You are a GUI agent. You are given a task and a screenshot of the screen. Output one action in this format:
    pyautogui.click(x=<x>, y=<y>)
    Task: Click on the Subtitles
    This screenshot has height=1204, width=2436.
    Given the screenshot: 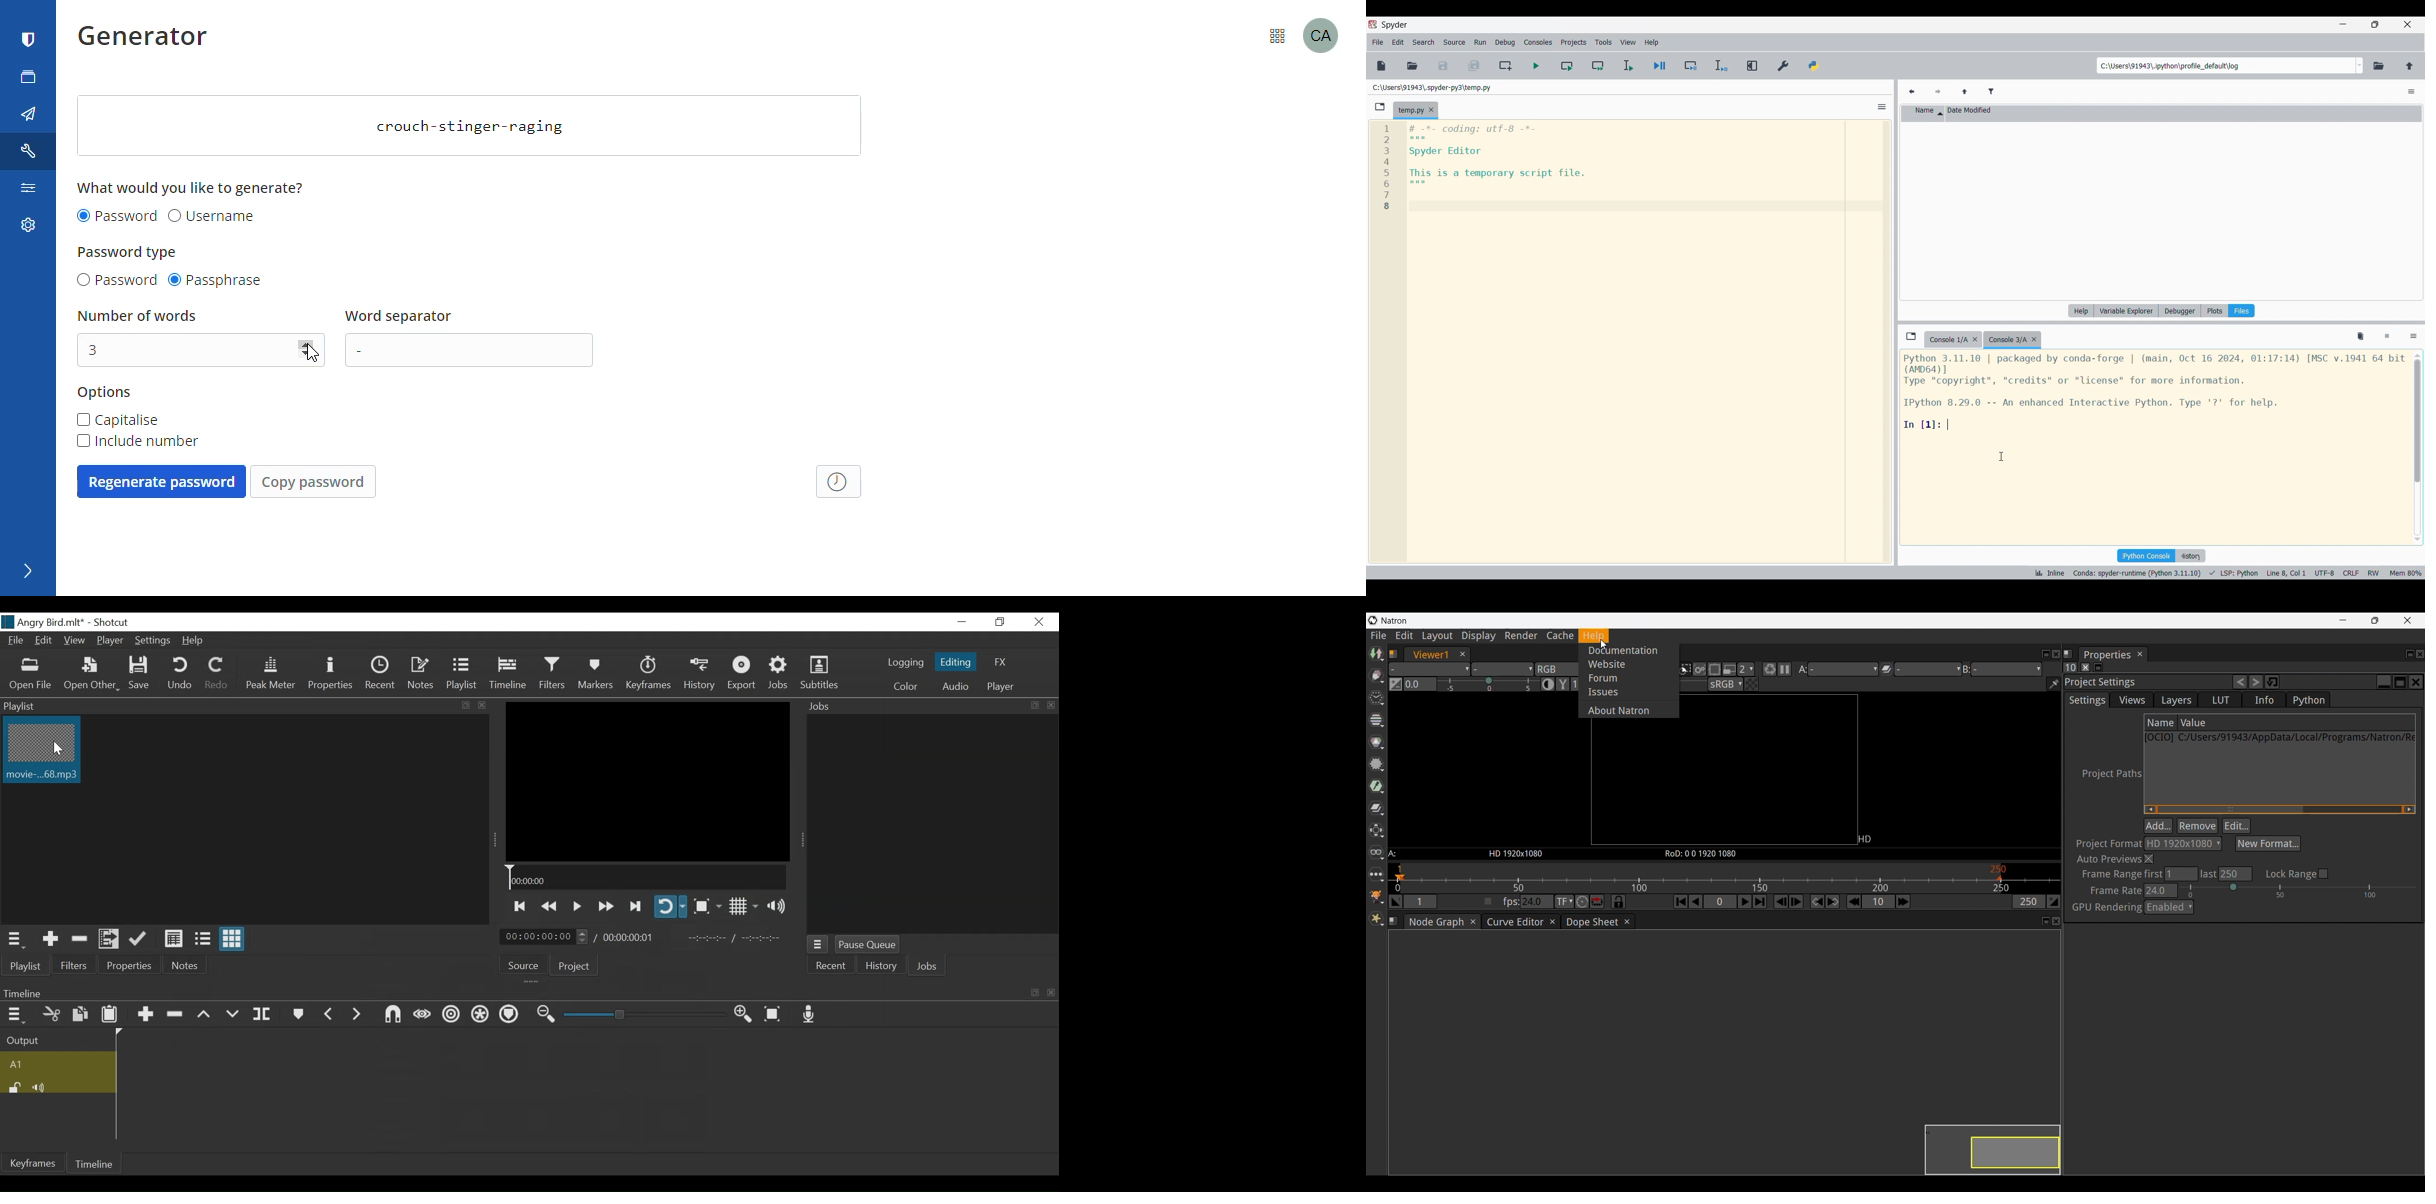 What is the action you would take?
    pyautogui.click(x=820, y=673)
    